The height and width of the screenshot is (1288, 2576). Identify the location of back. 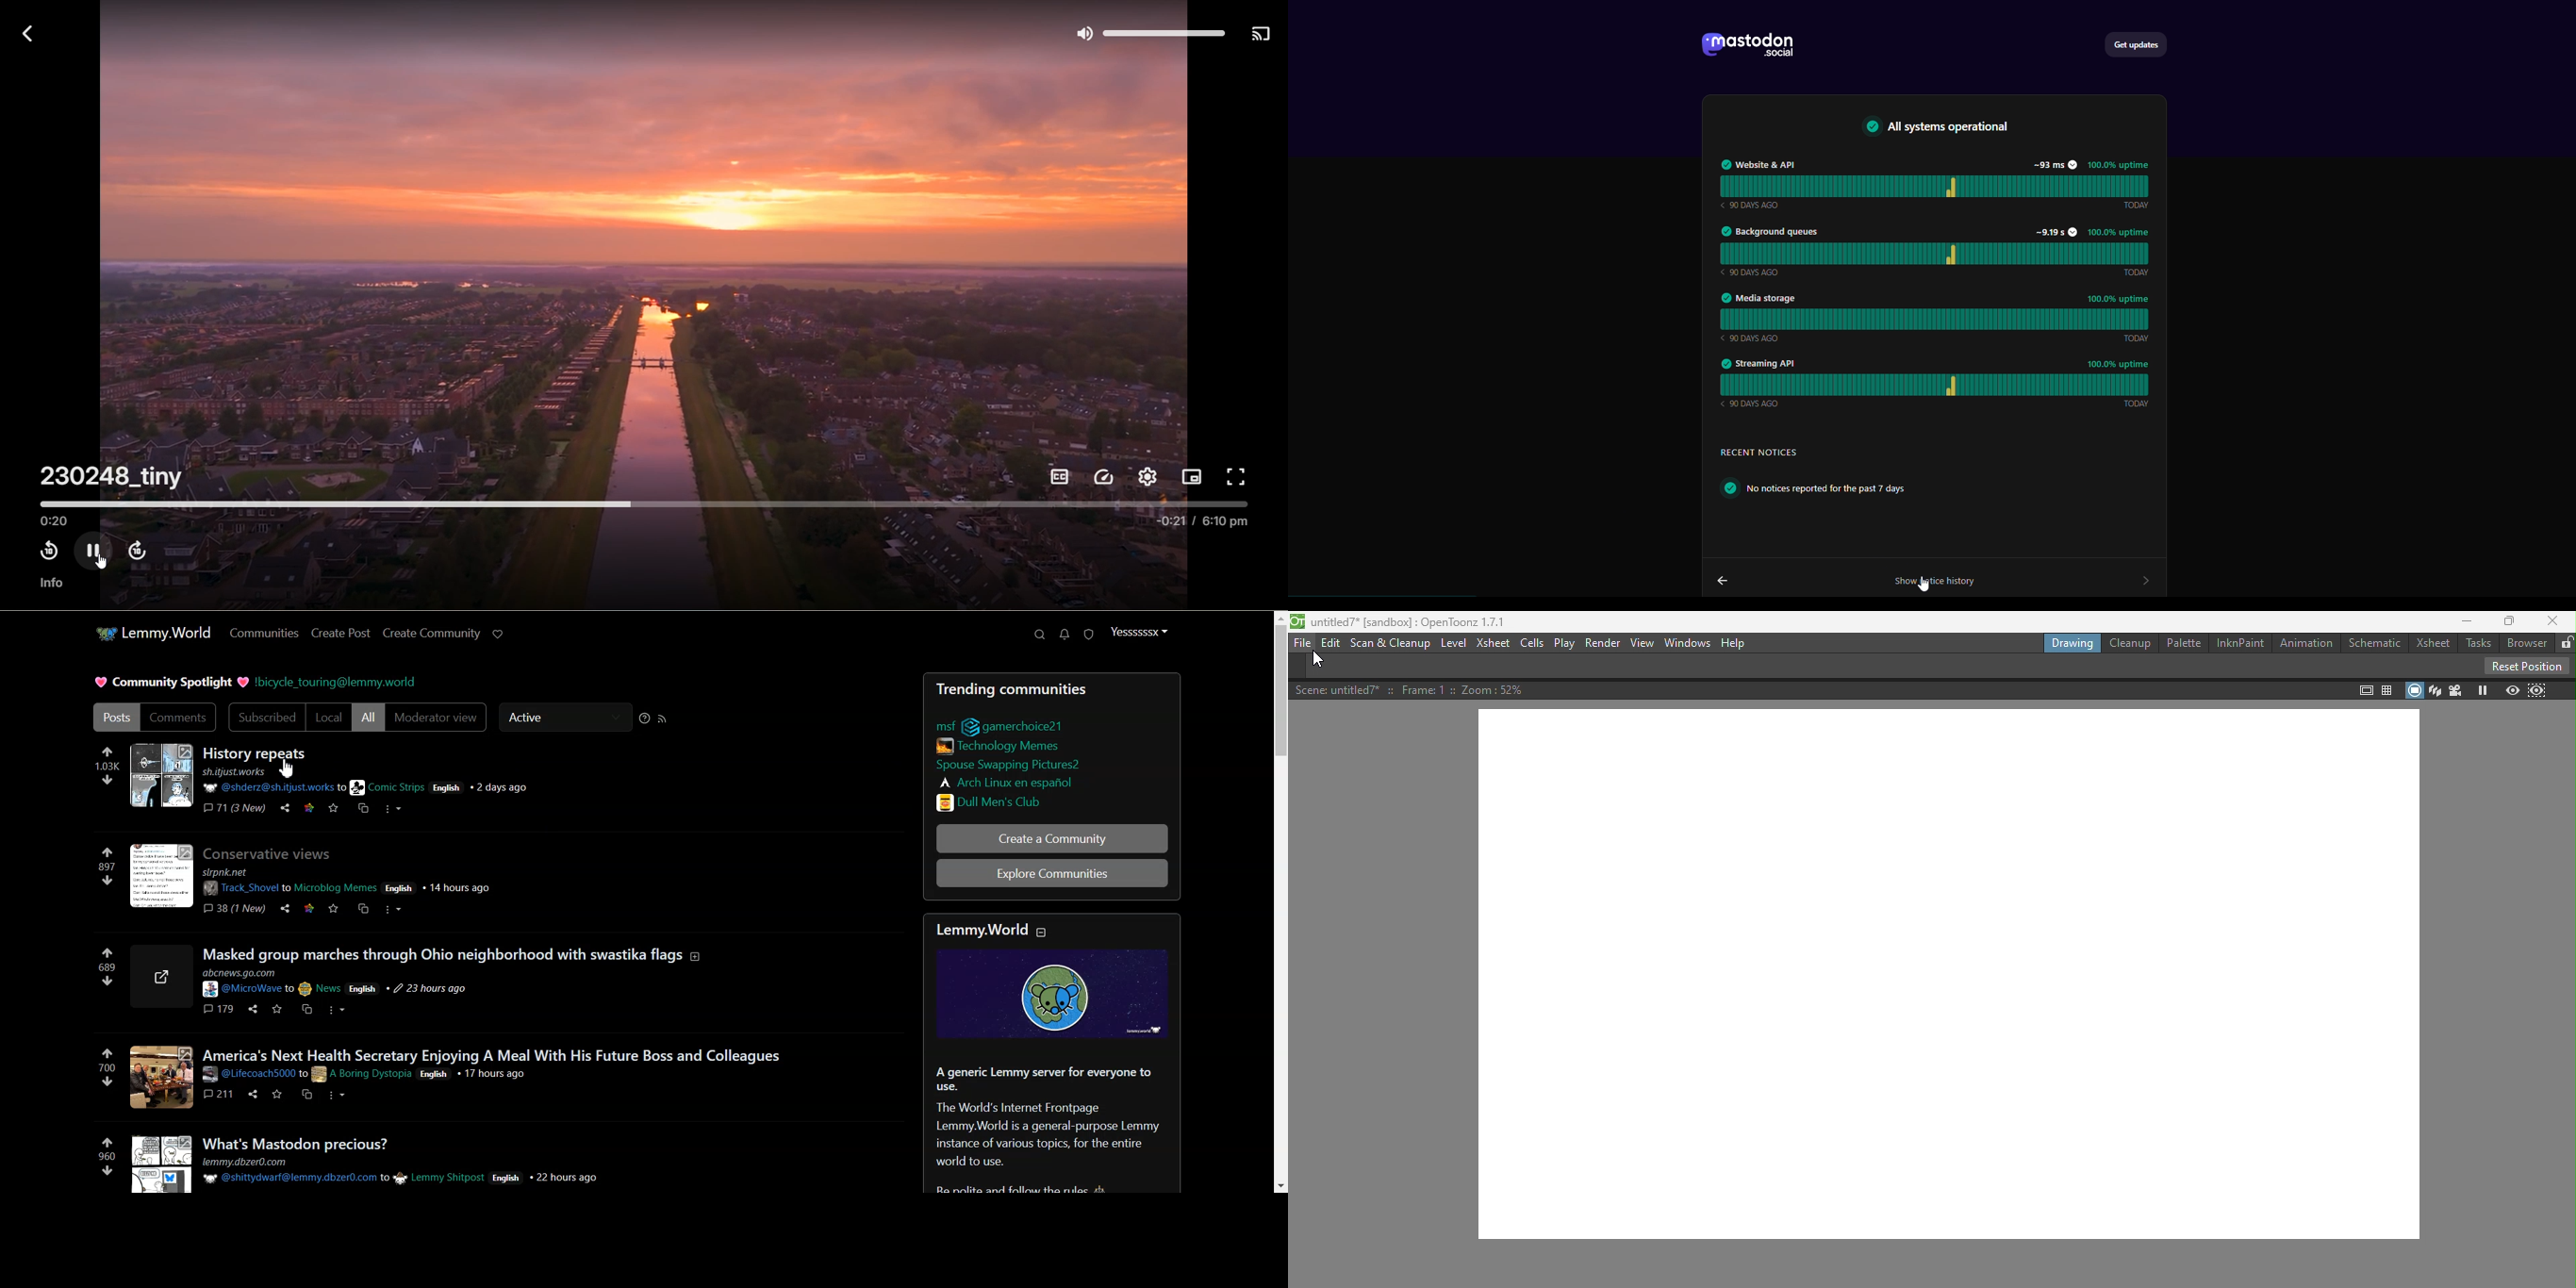
(23, 32).